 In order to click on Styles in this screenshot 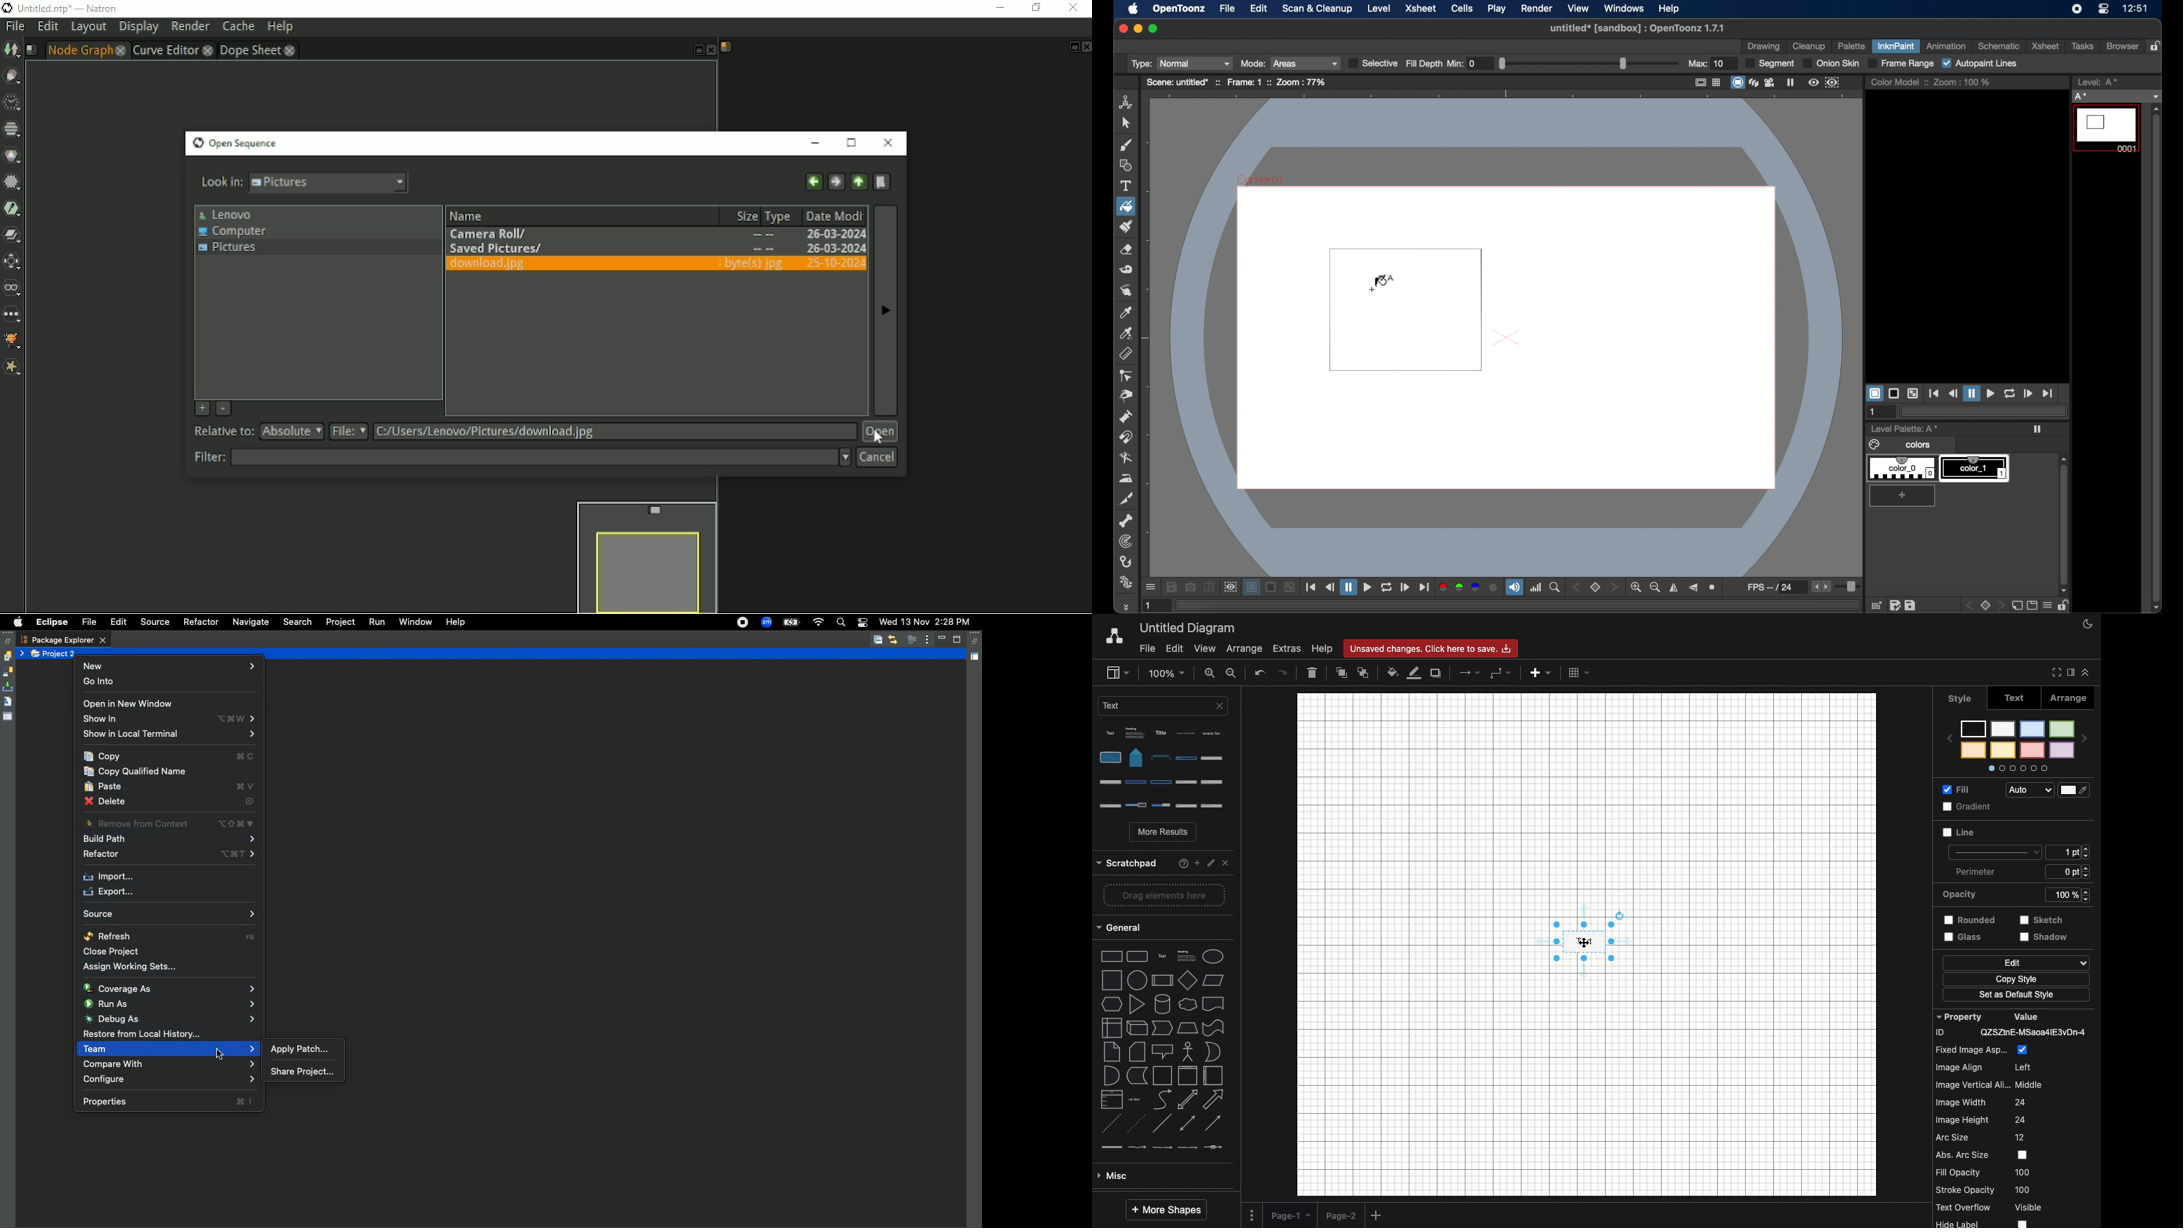, I will do `click(2022, 741)`.